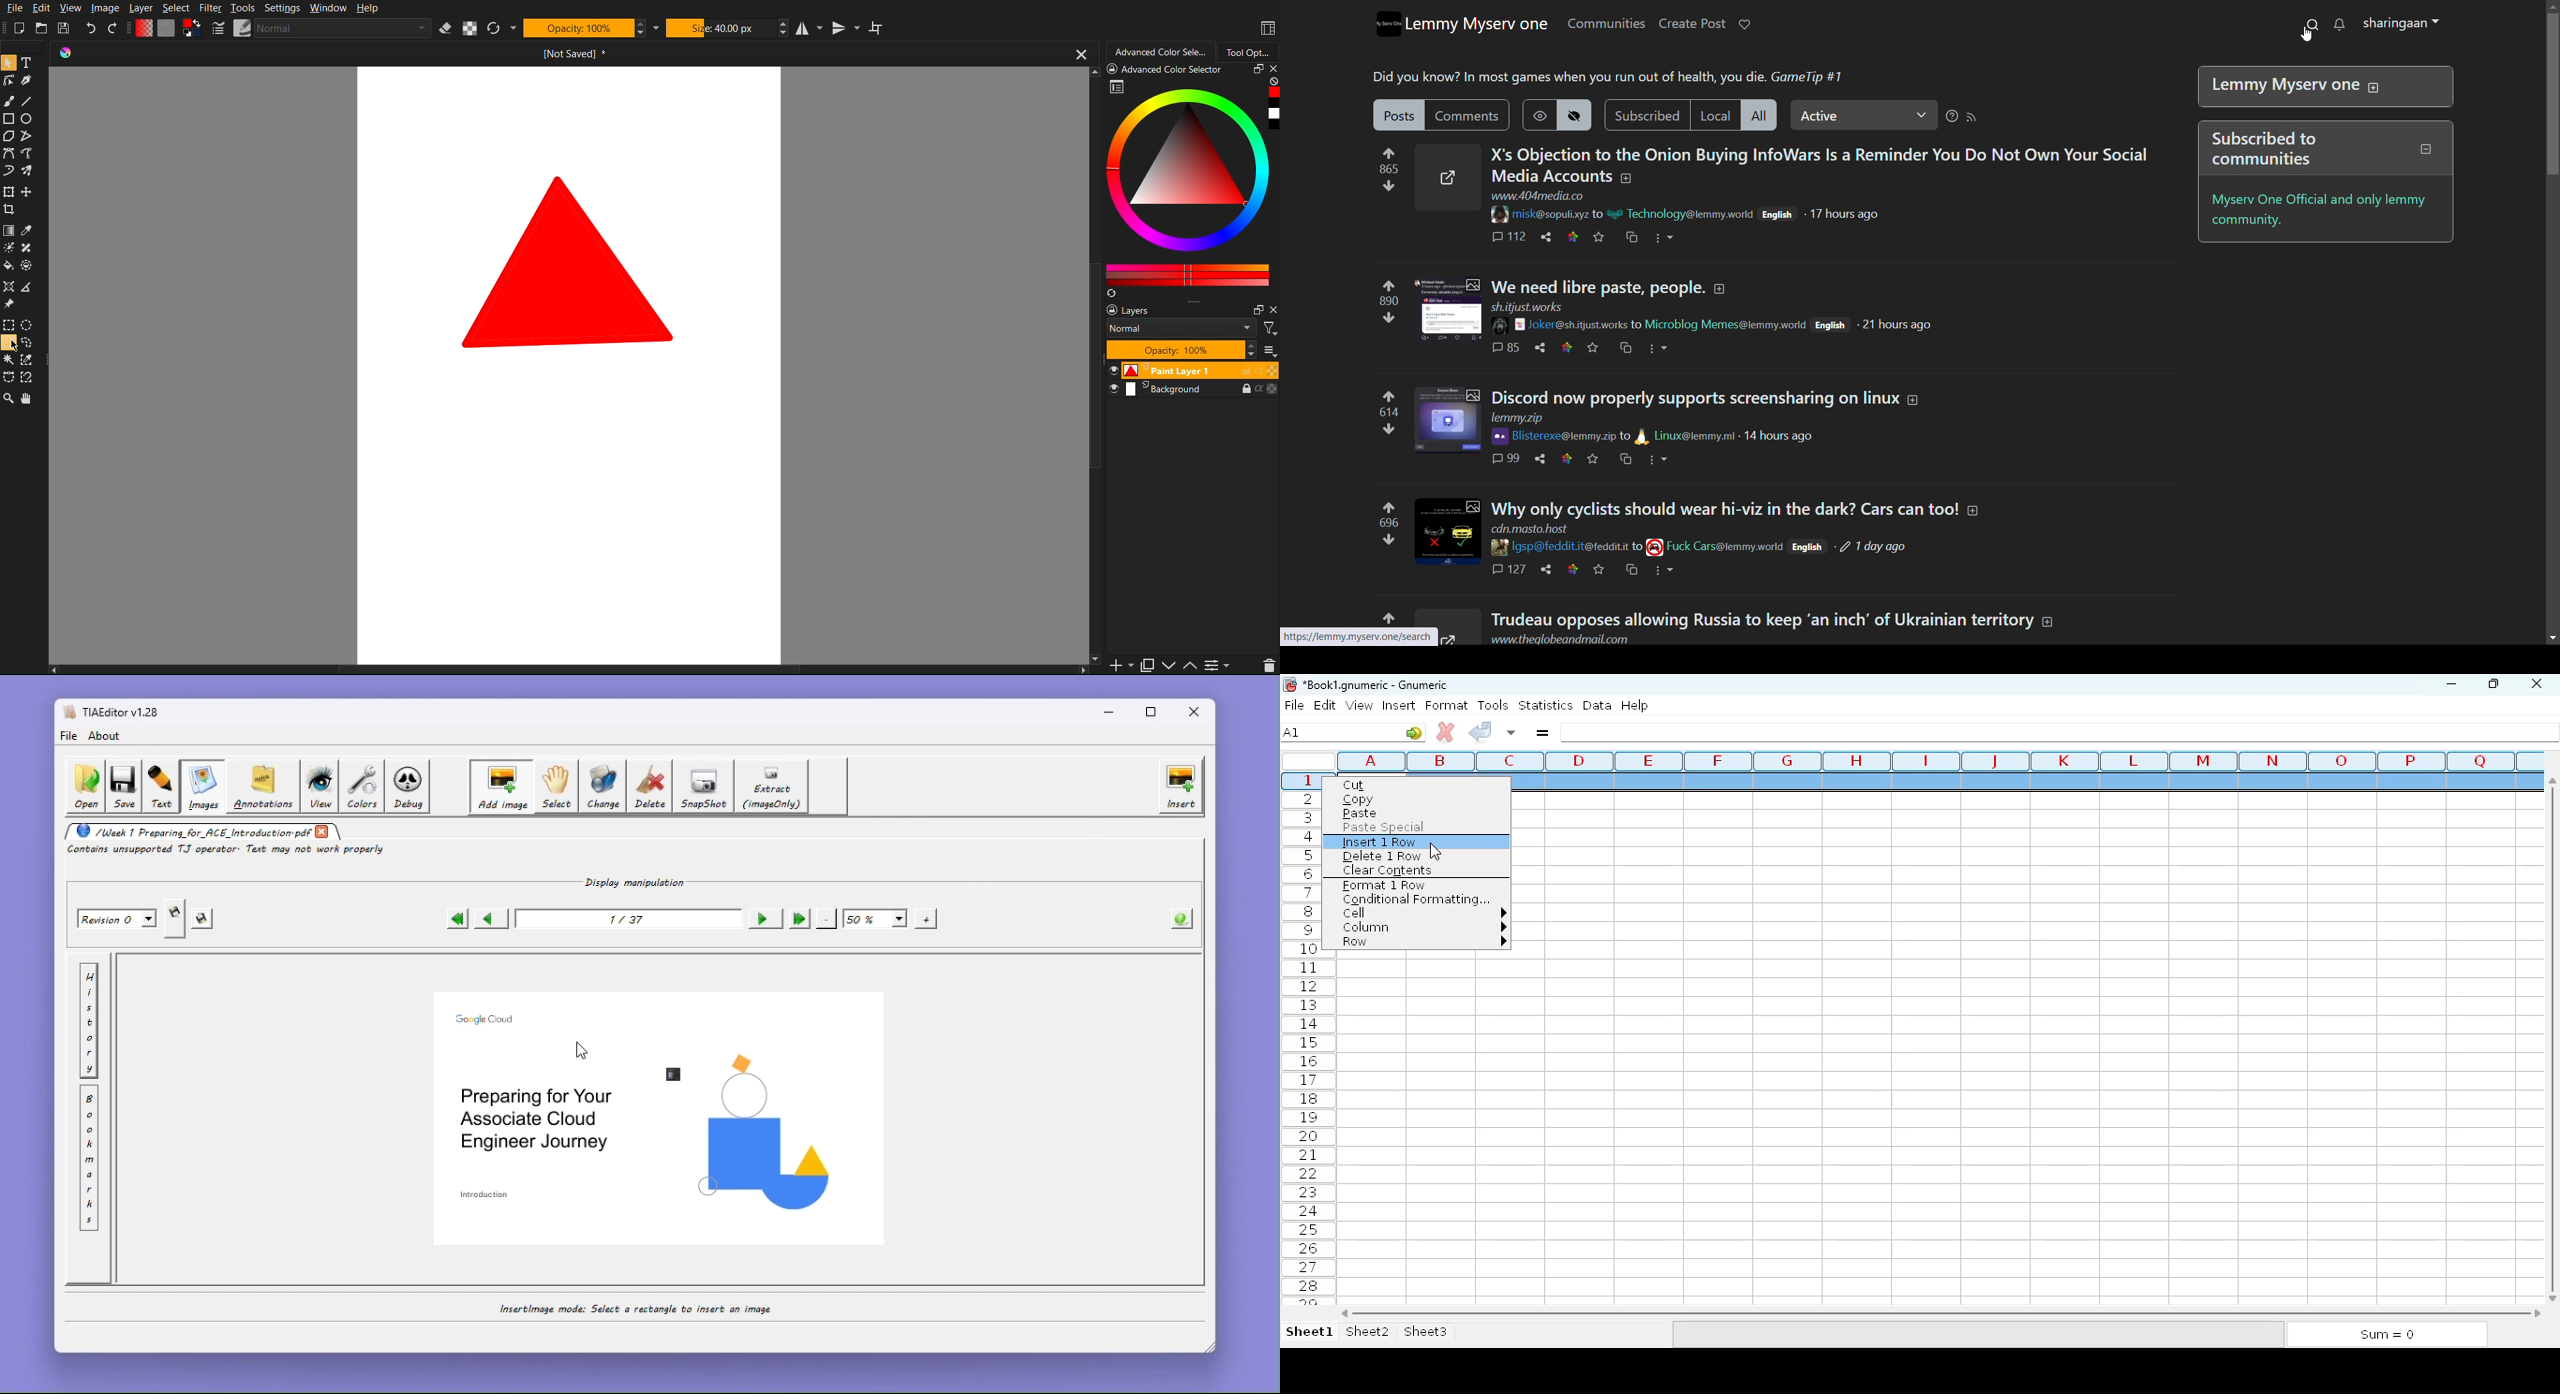 The height and width of the screenshot is (1400, 2576). I want to click on Color Settings, so click(171, 29).